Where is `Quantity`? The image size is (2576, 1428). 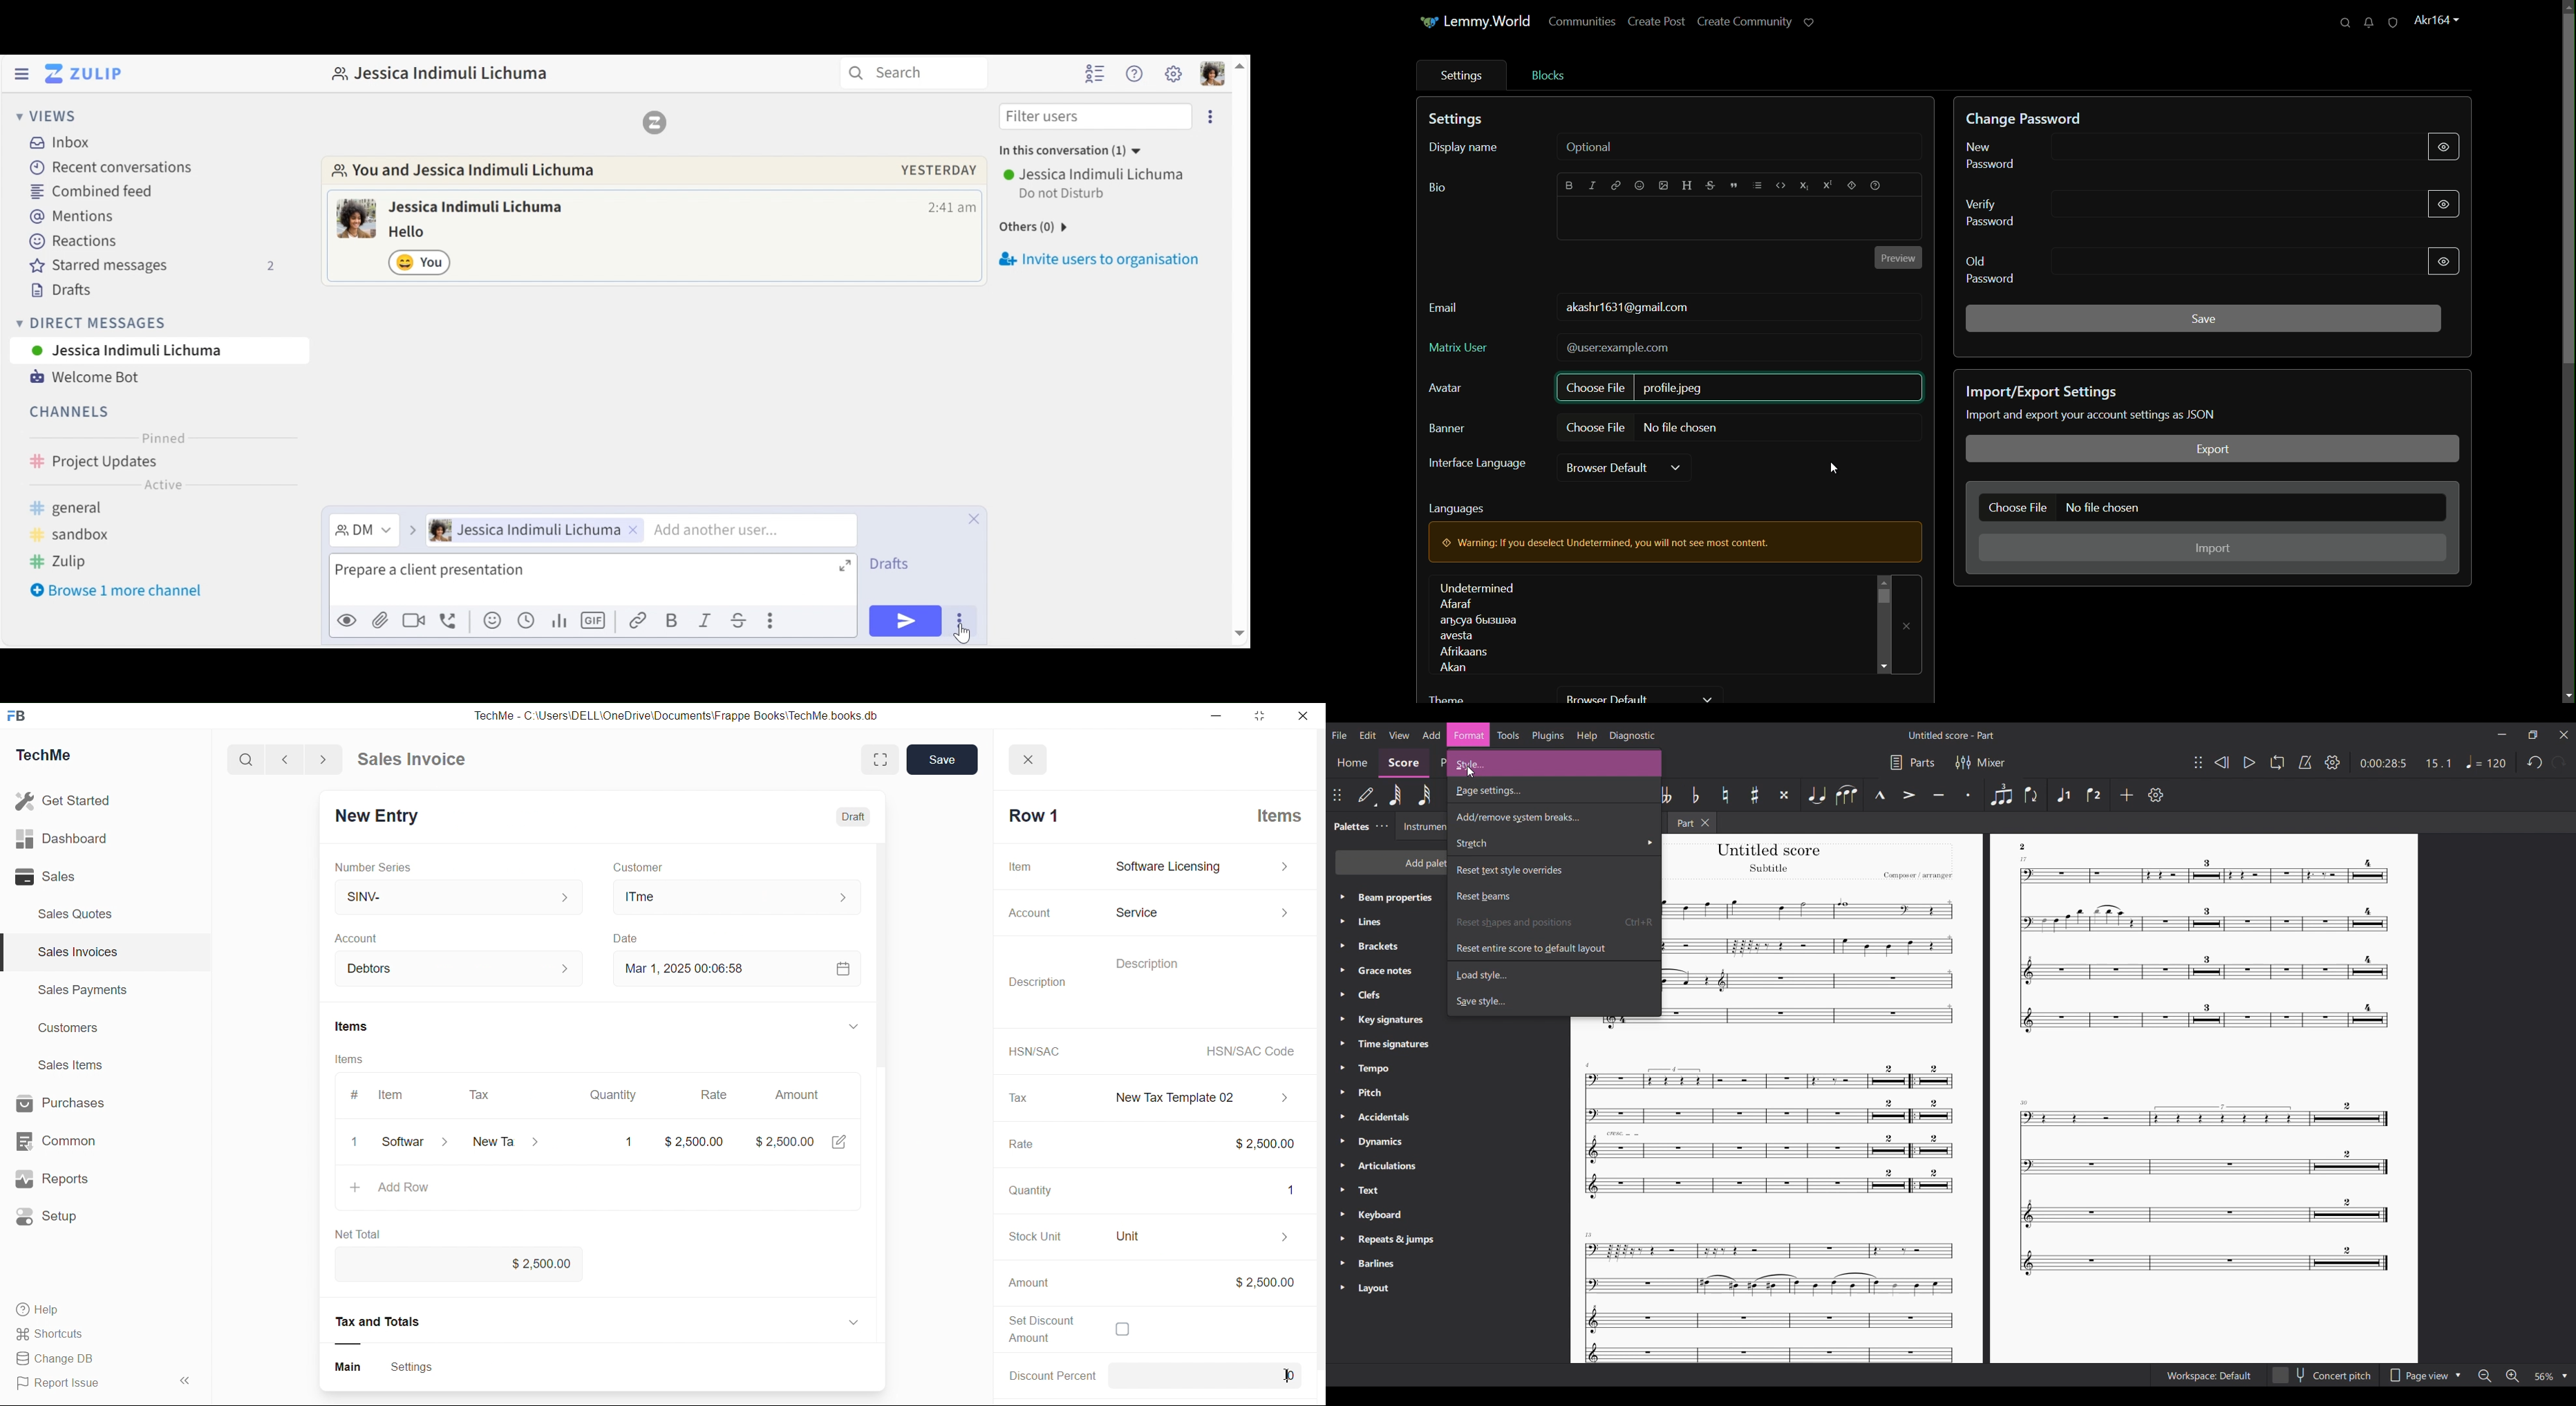 Quantity is located at coordinates (612, 1091).